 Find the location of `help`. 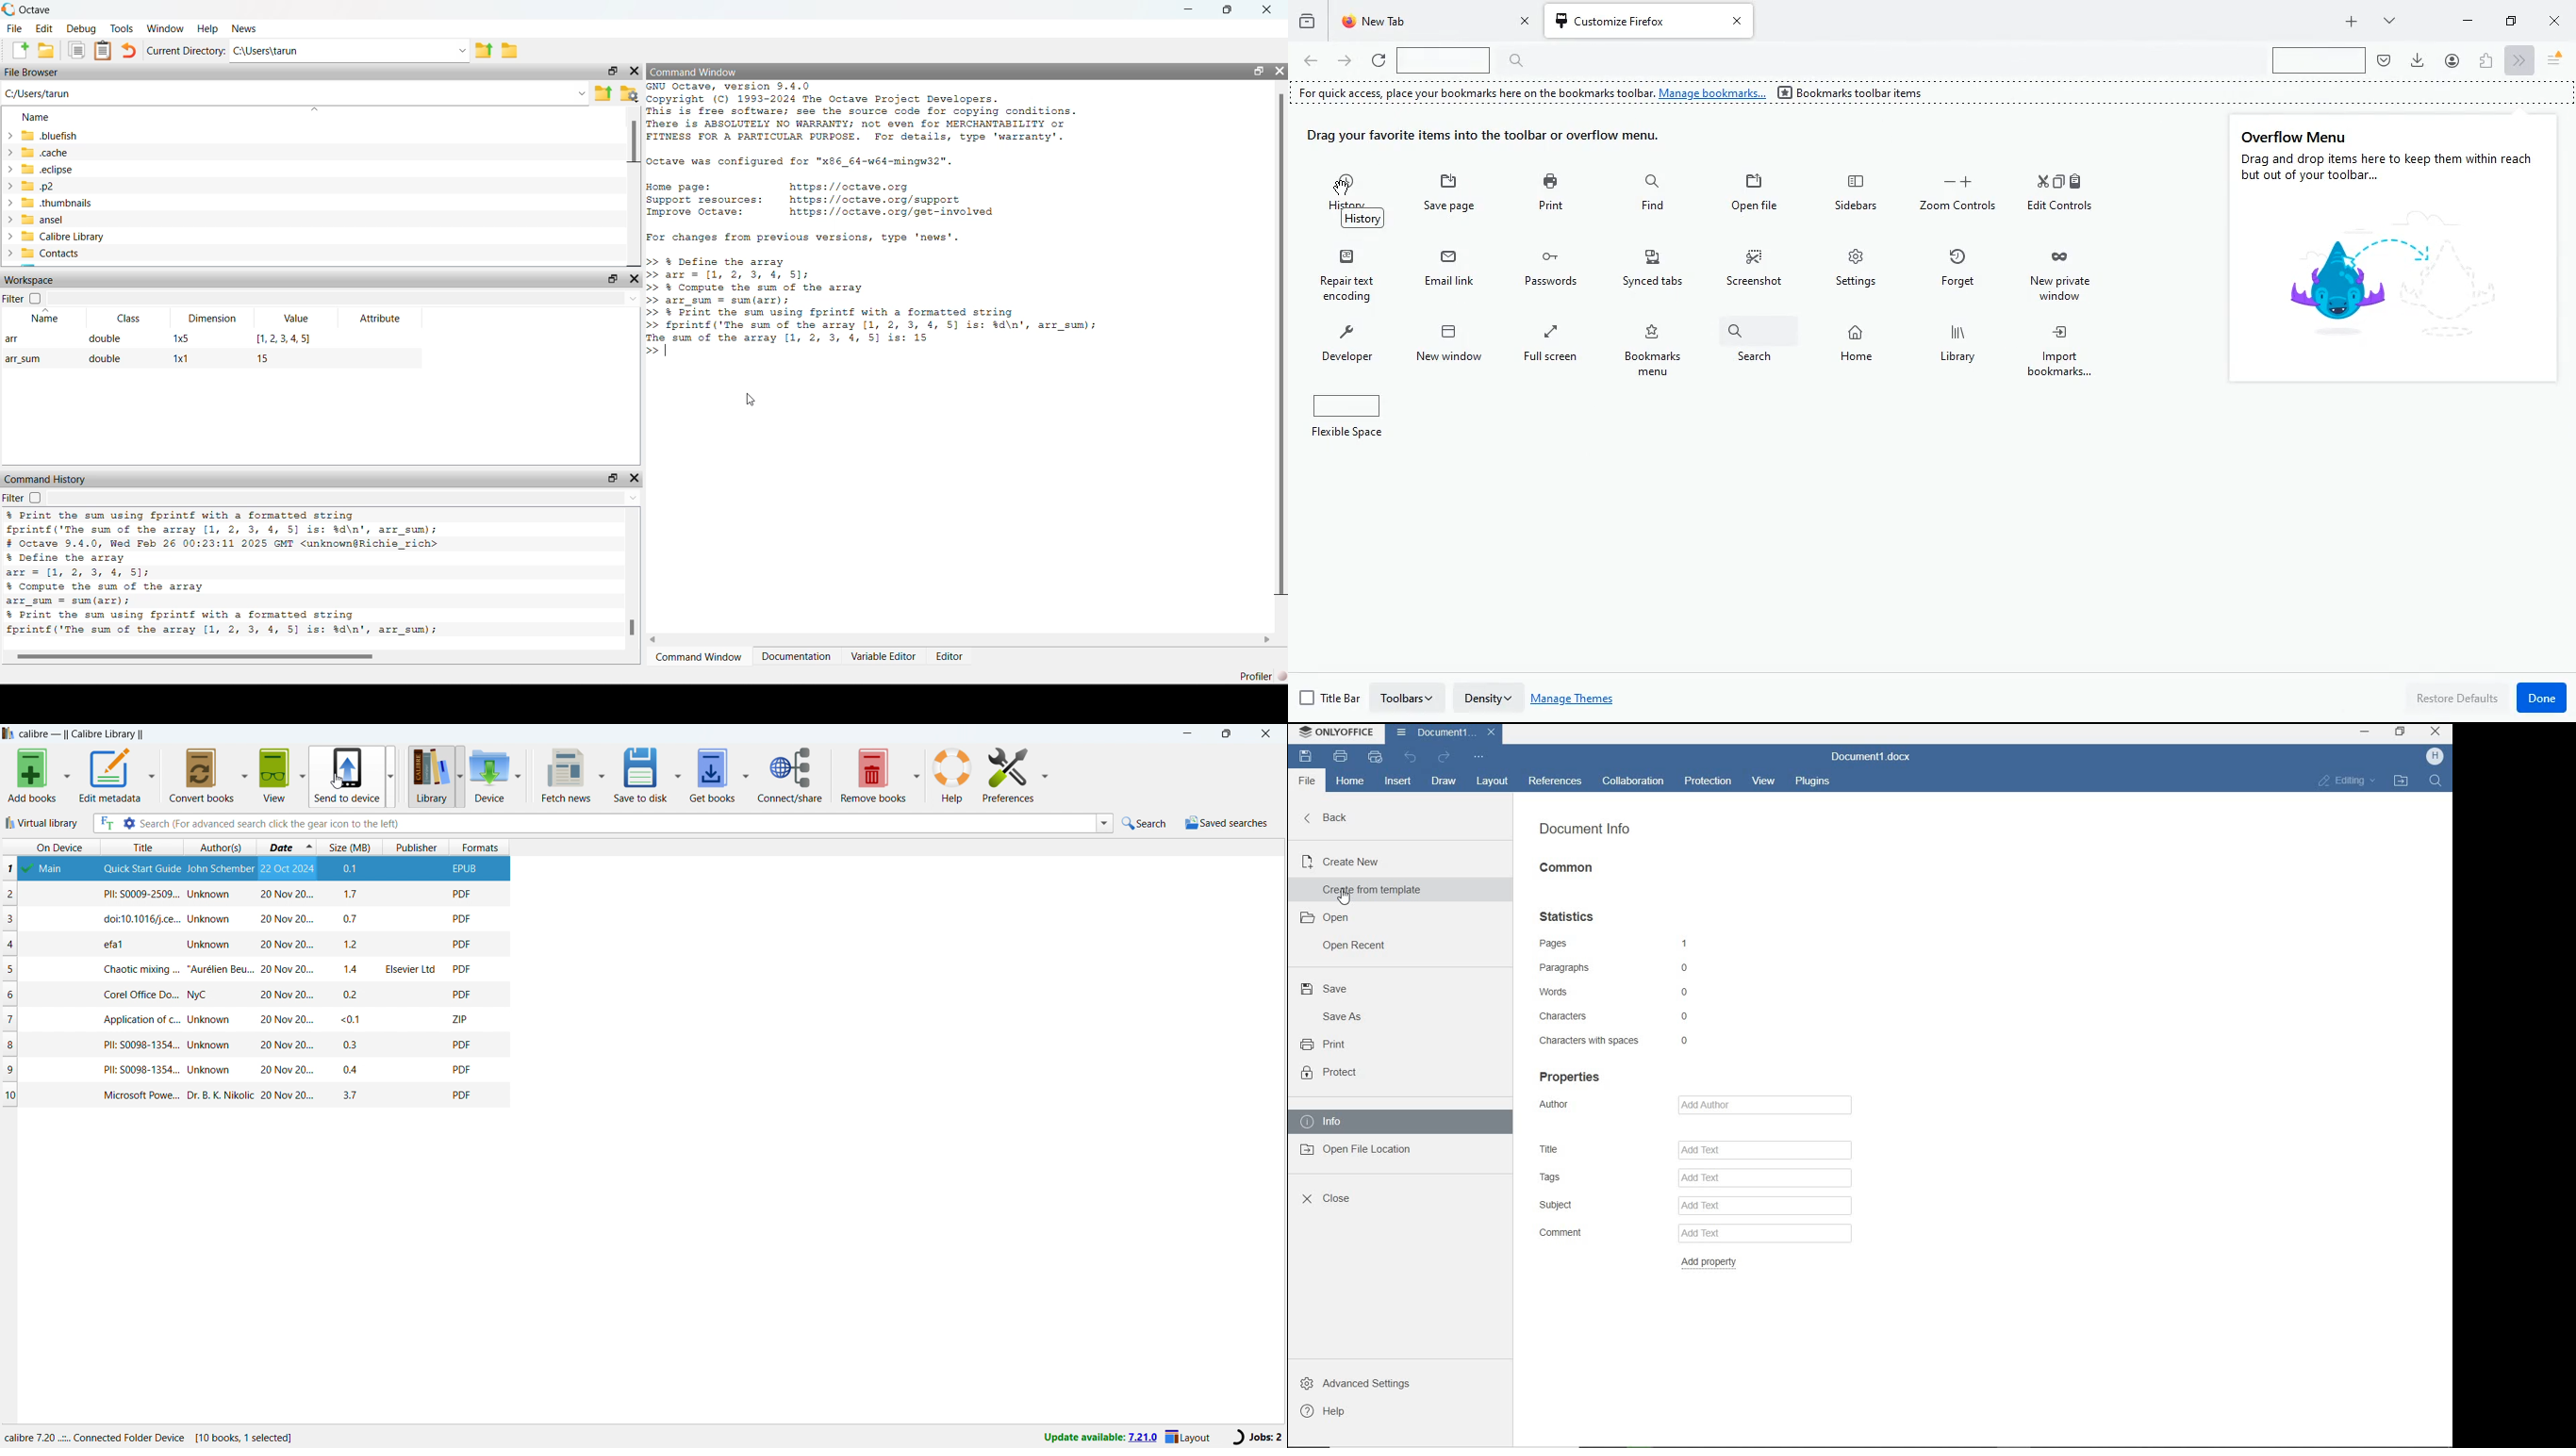

help is located at coordinates (953, 775).